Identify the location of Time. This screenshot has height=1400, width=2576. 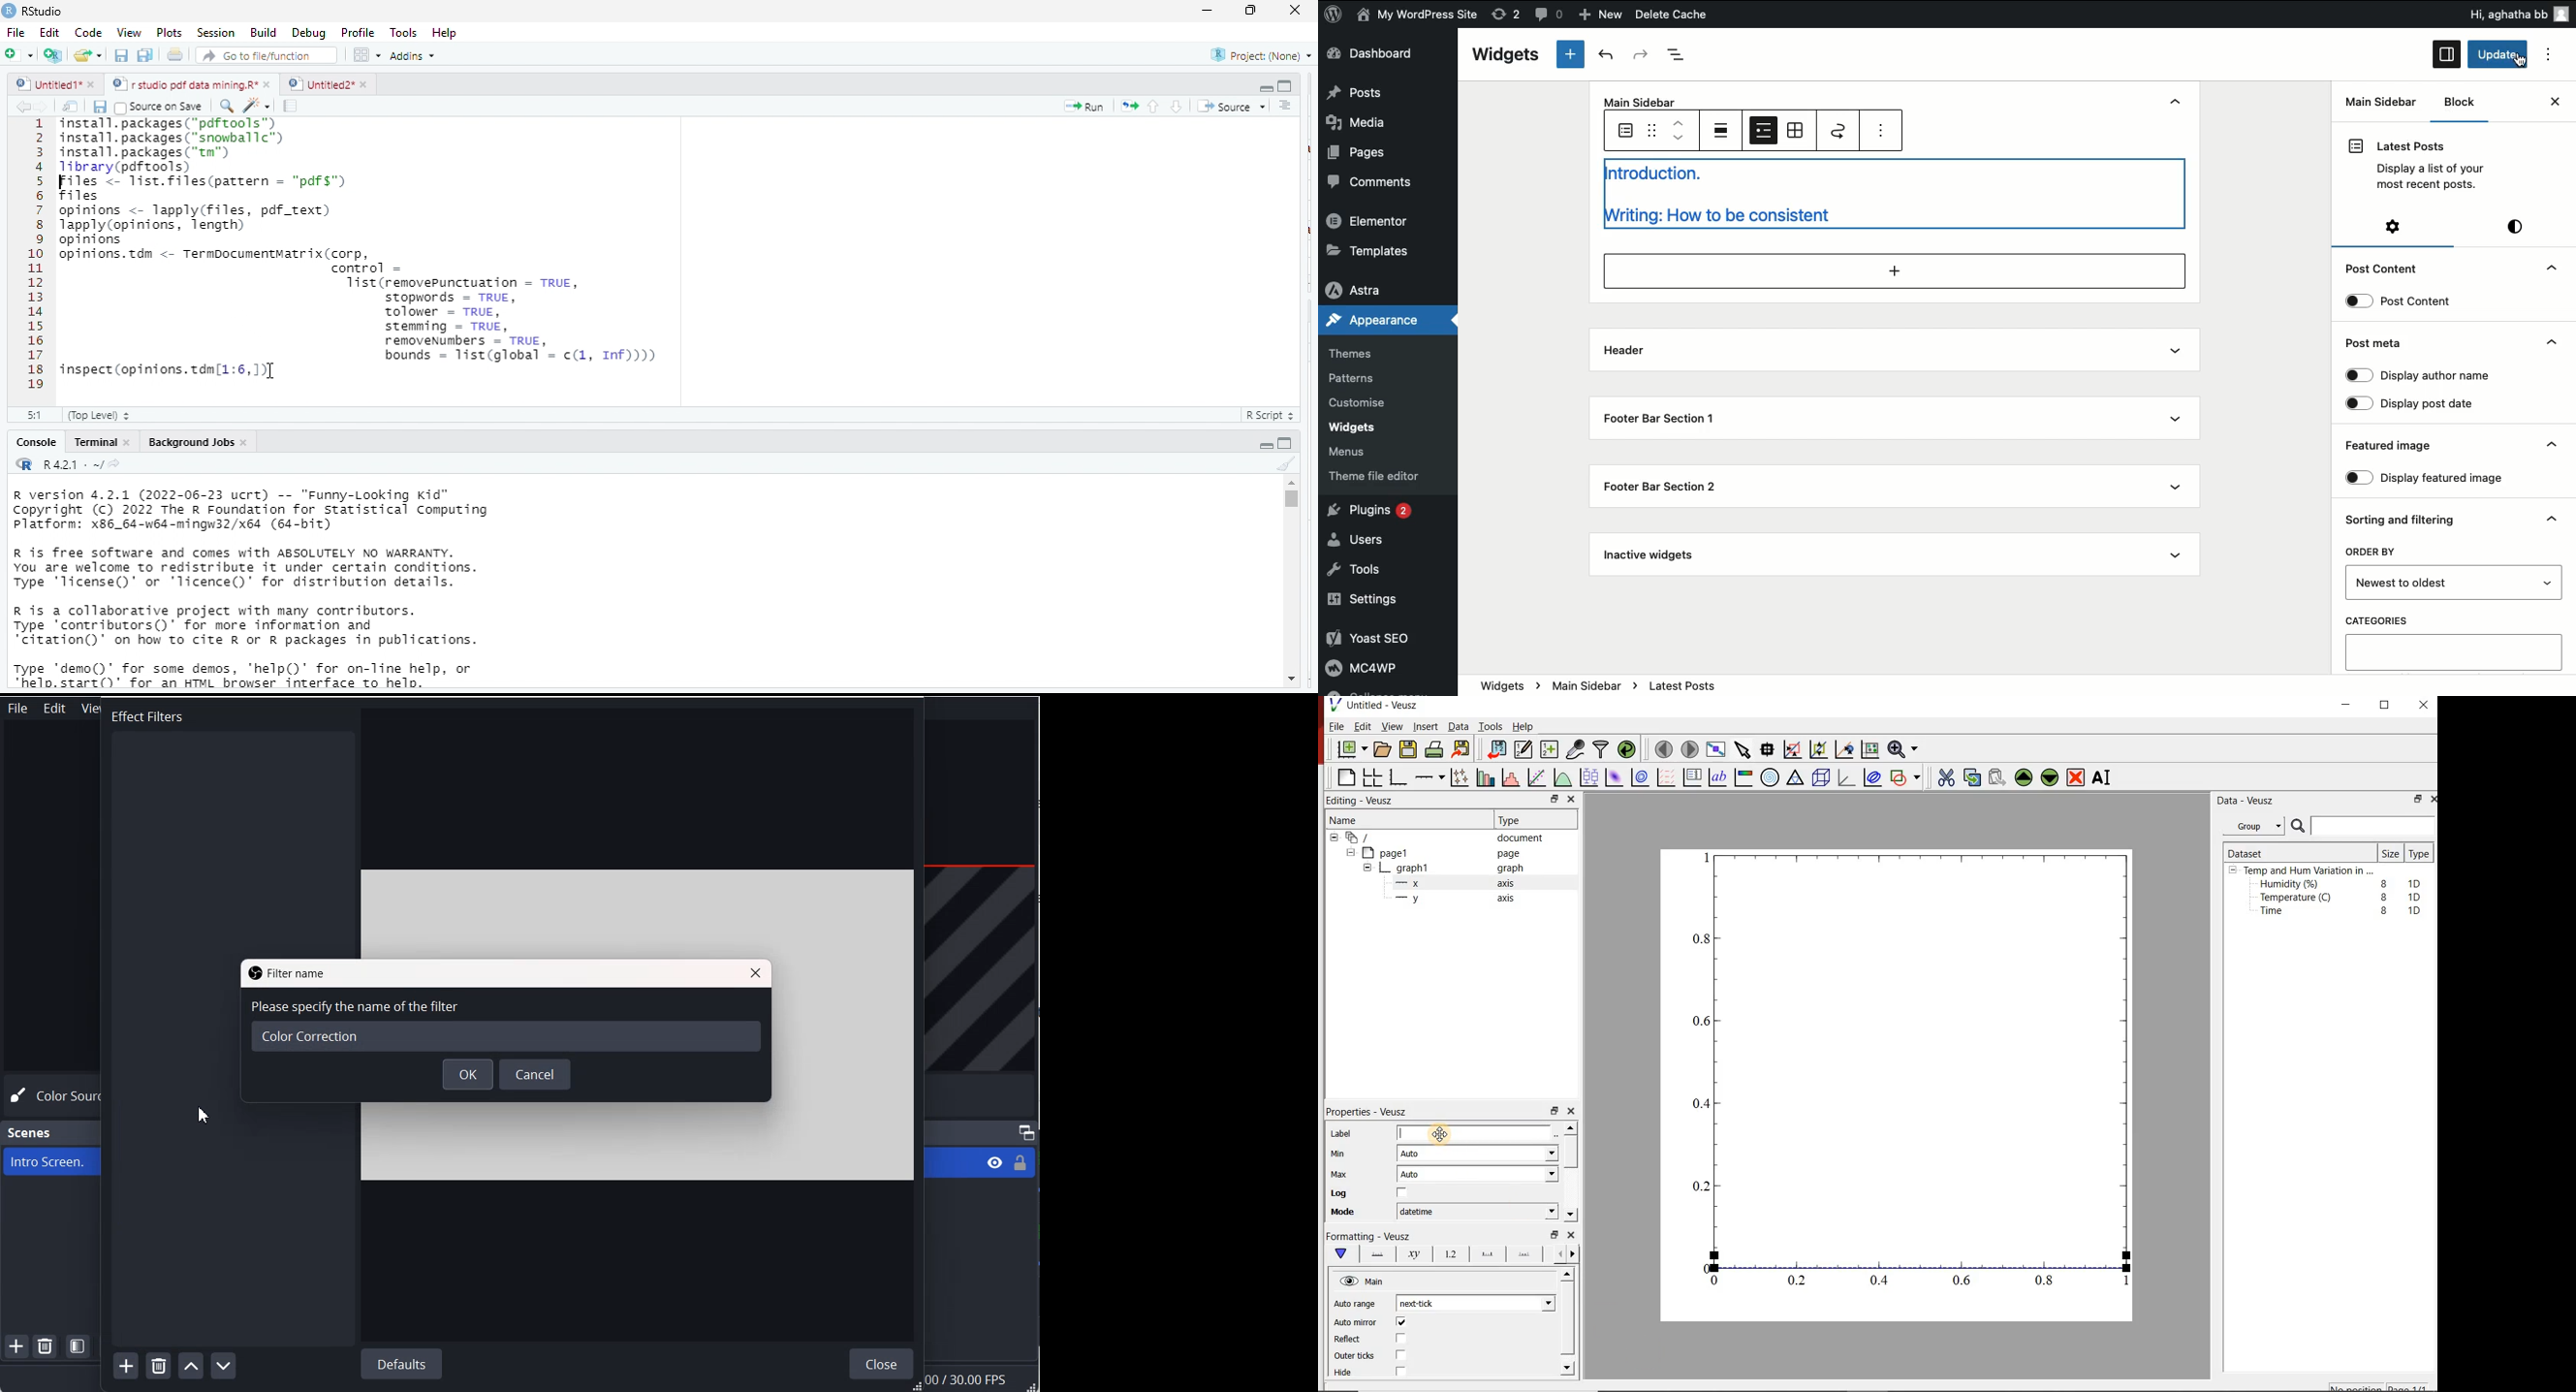
(2279, 914).